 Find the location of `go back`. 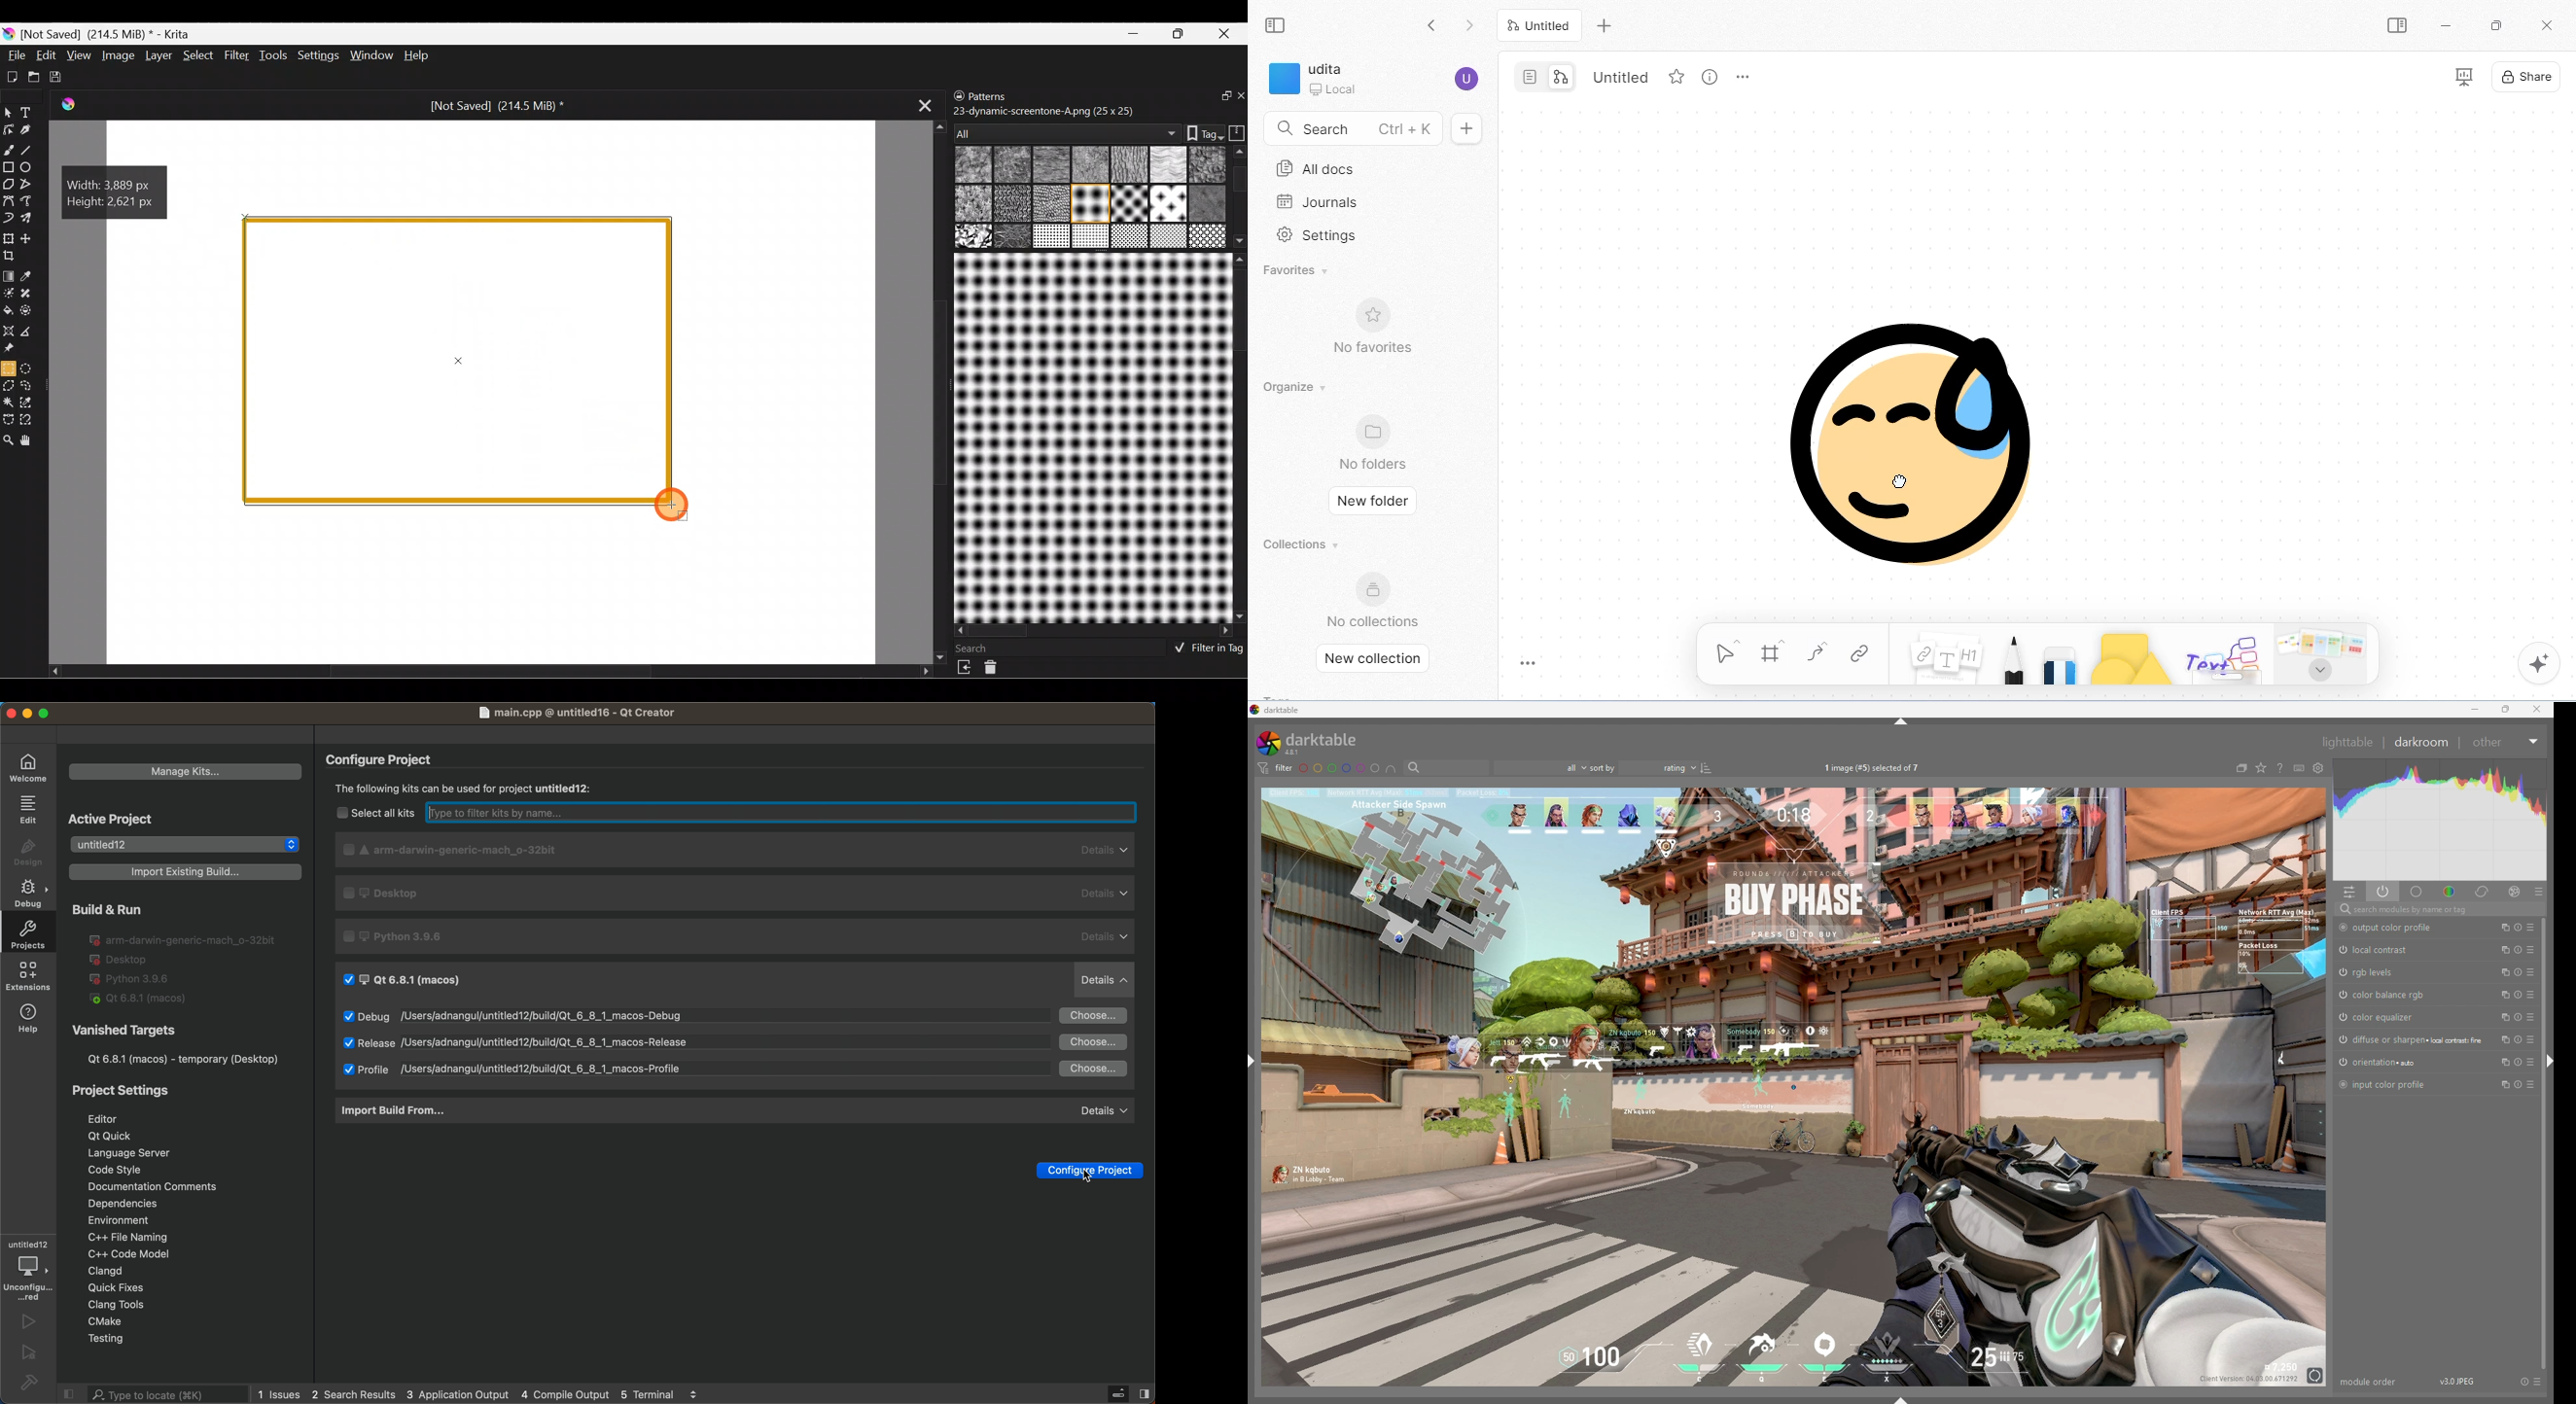

go back is located at coordinates (1436, 27).